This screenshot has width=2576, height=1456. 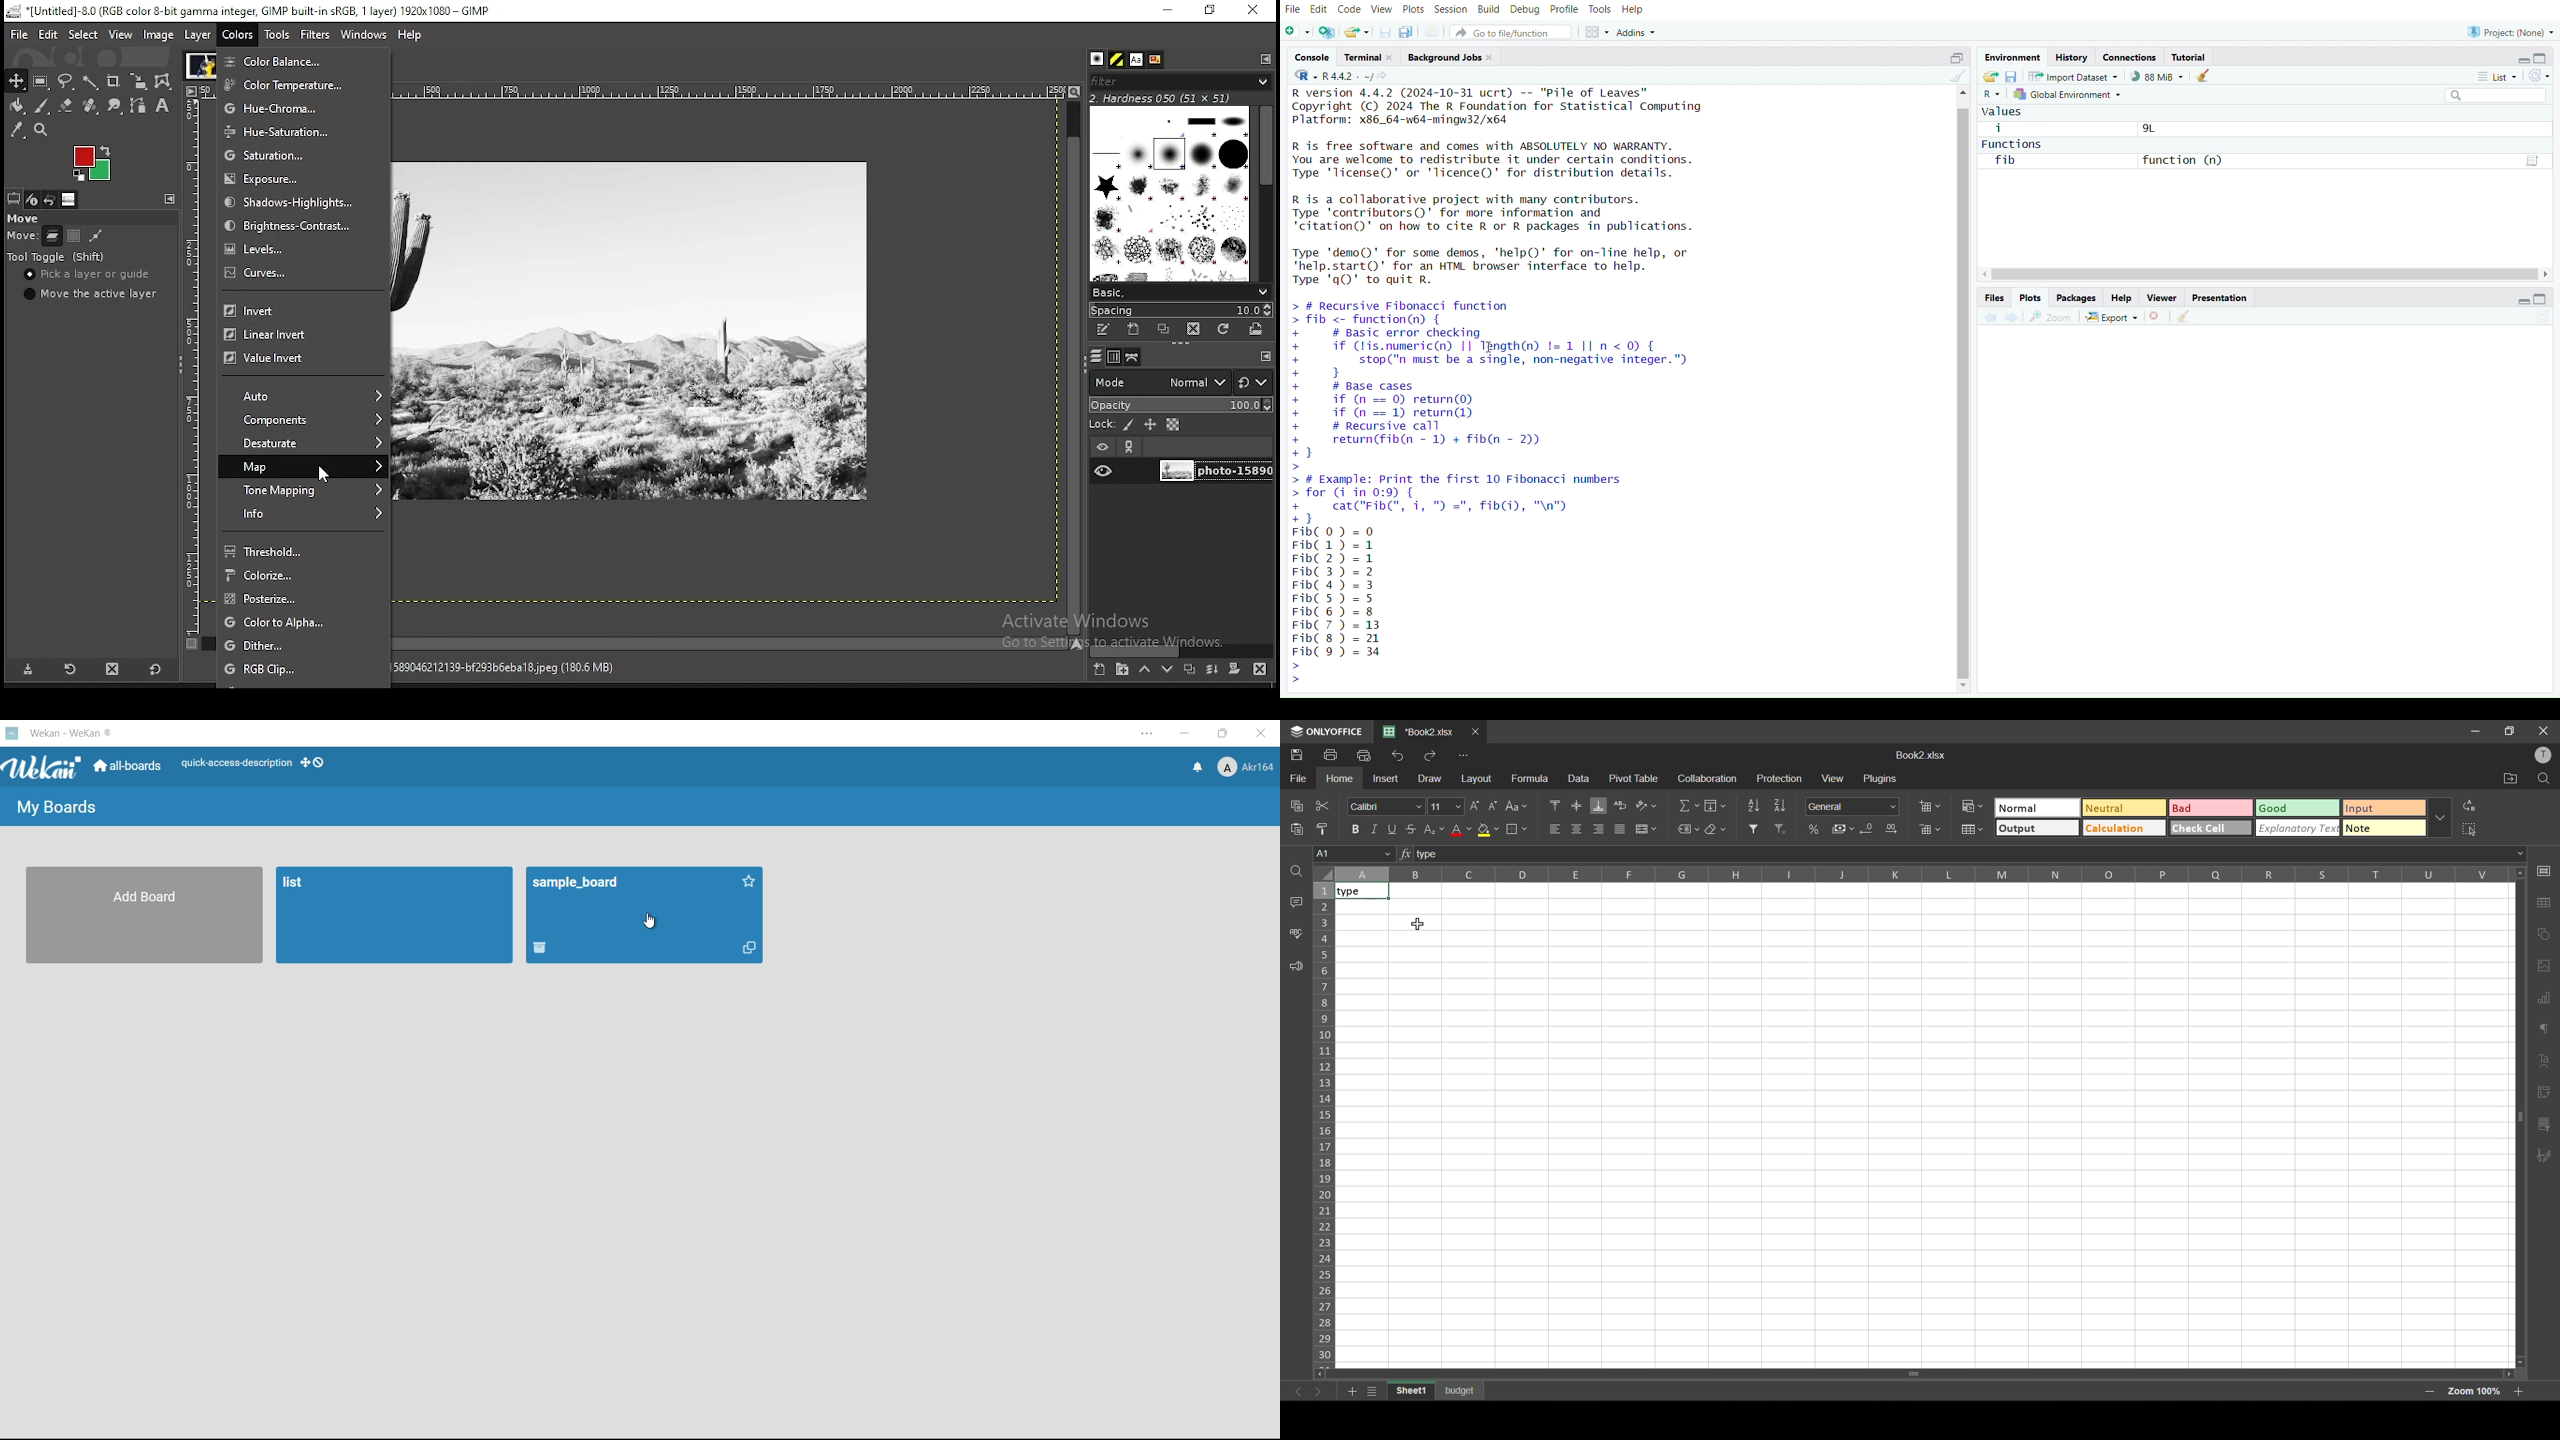 What do you see at coordinates (2522, 61) in the screenshot?
I see `expand` at bounding box center [2522, 61].